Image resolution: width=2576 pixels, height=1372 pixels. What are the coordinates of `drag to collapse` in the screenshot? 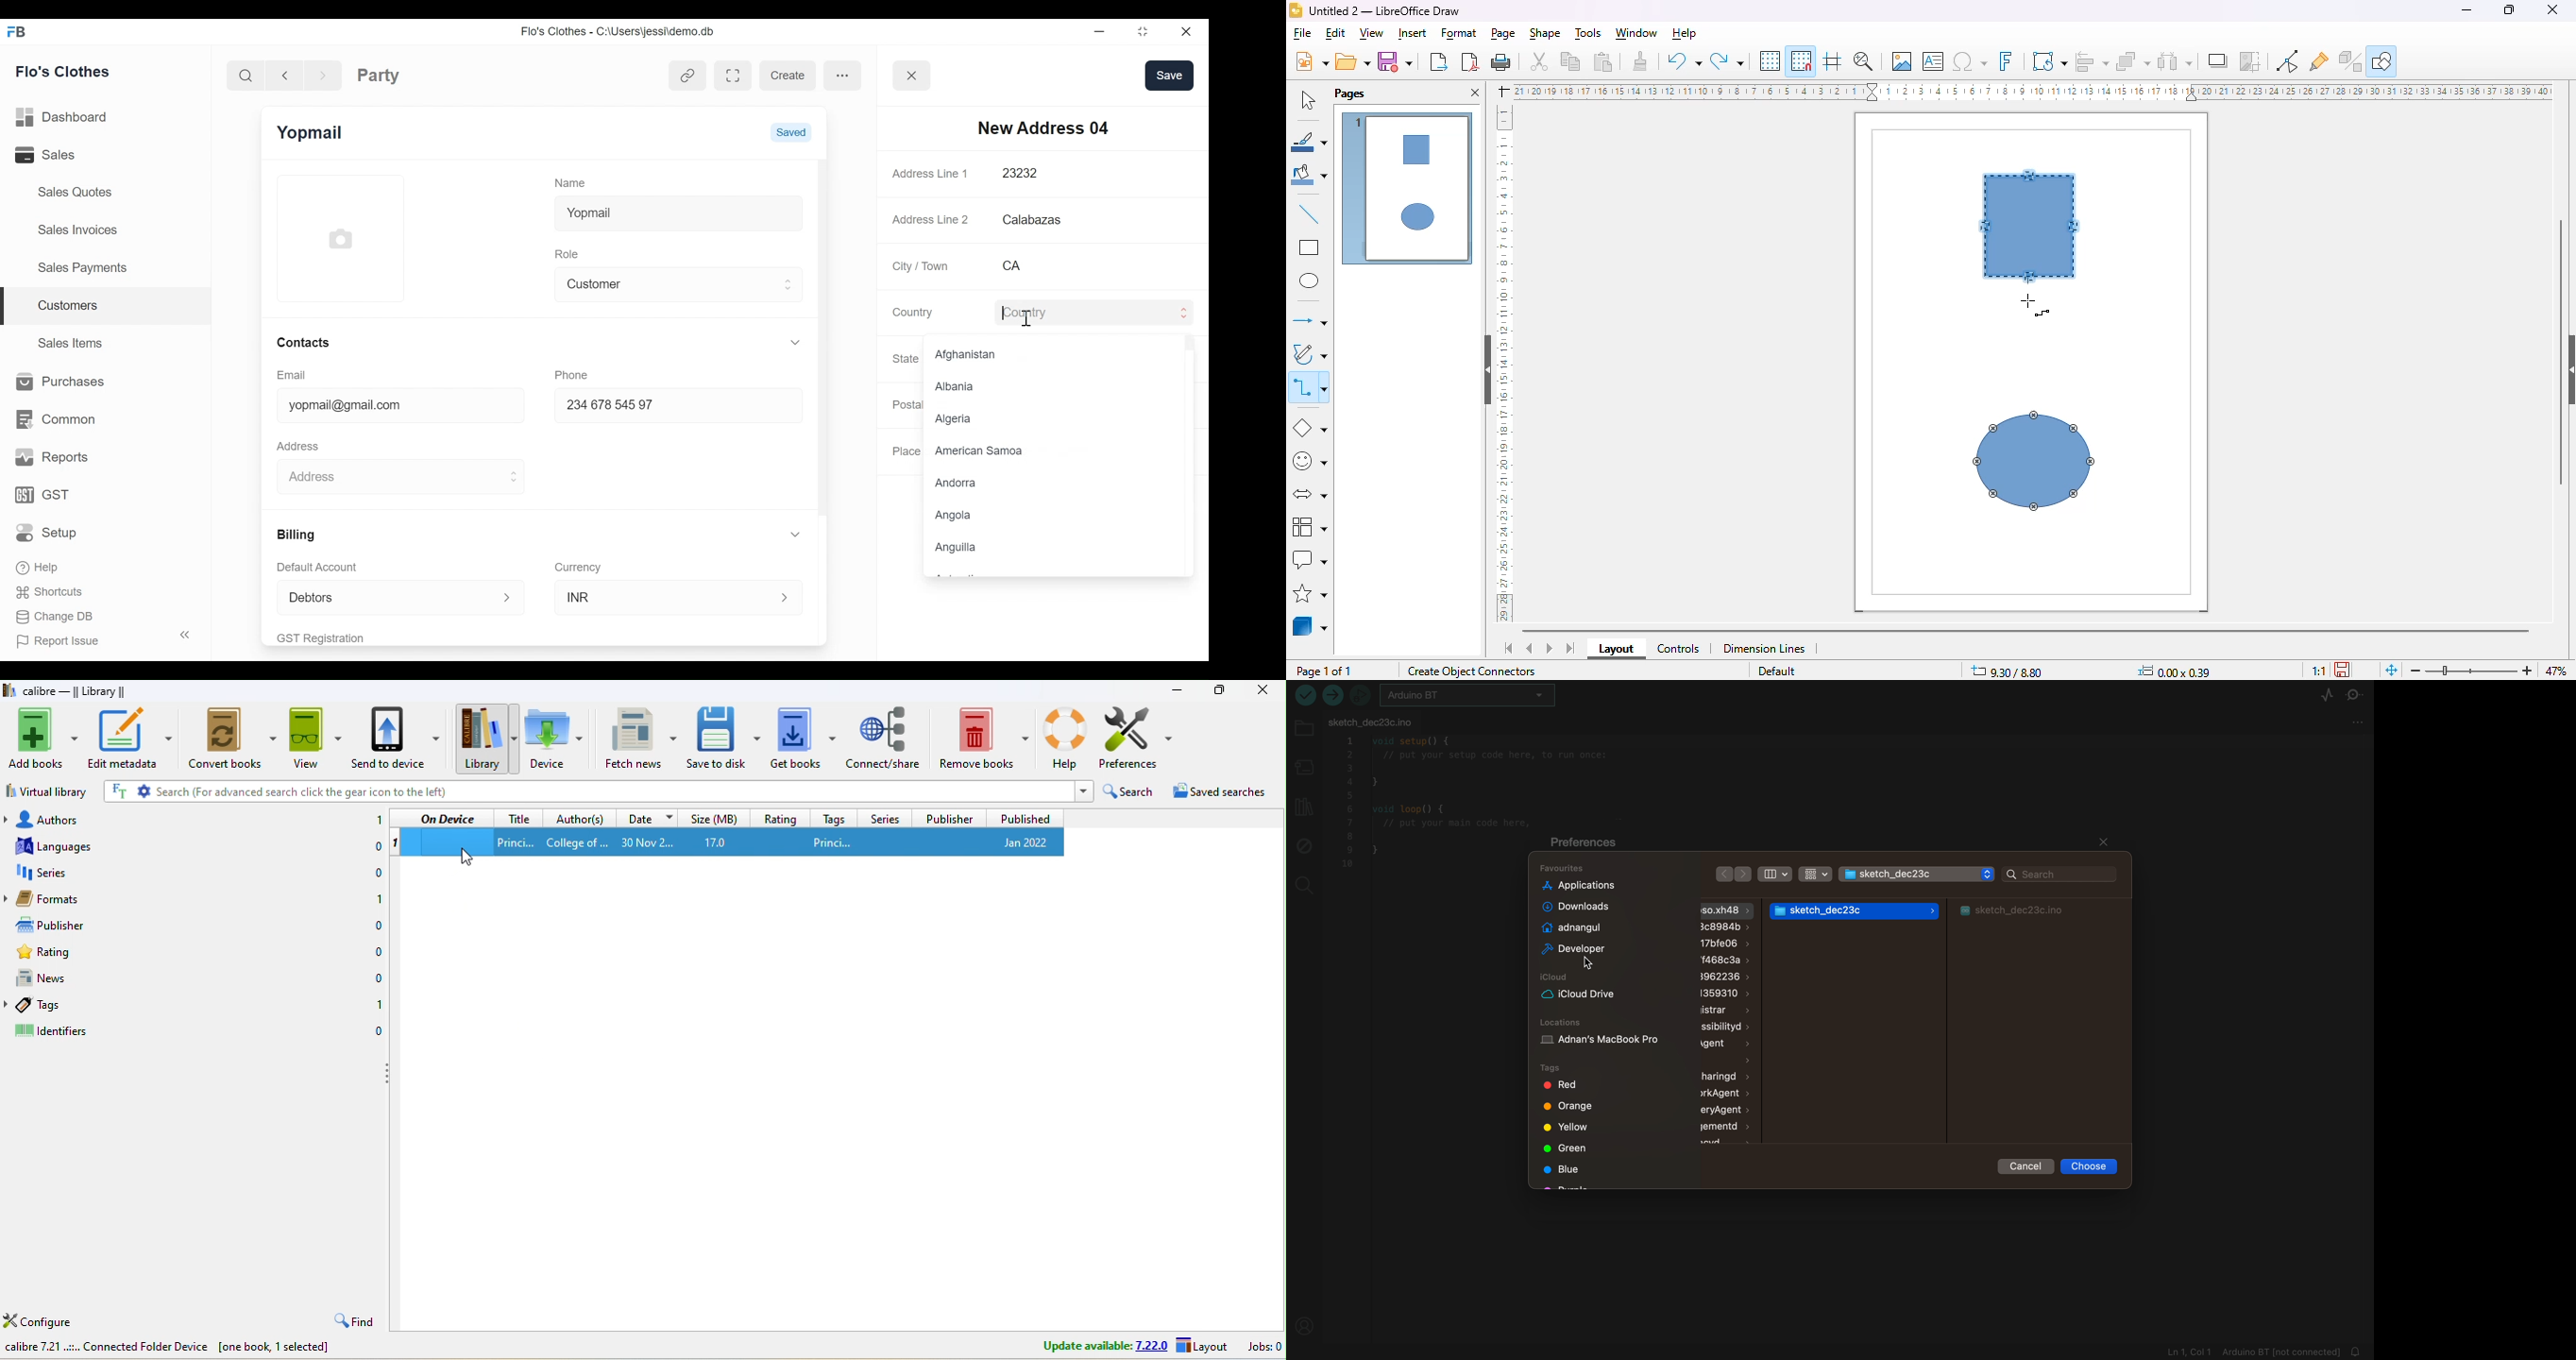 It's located at (390, 1076).